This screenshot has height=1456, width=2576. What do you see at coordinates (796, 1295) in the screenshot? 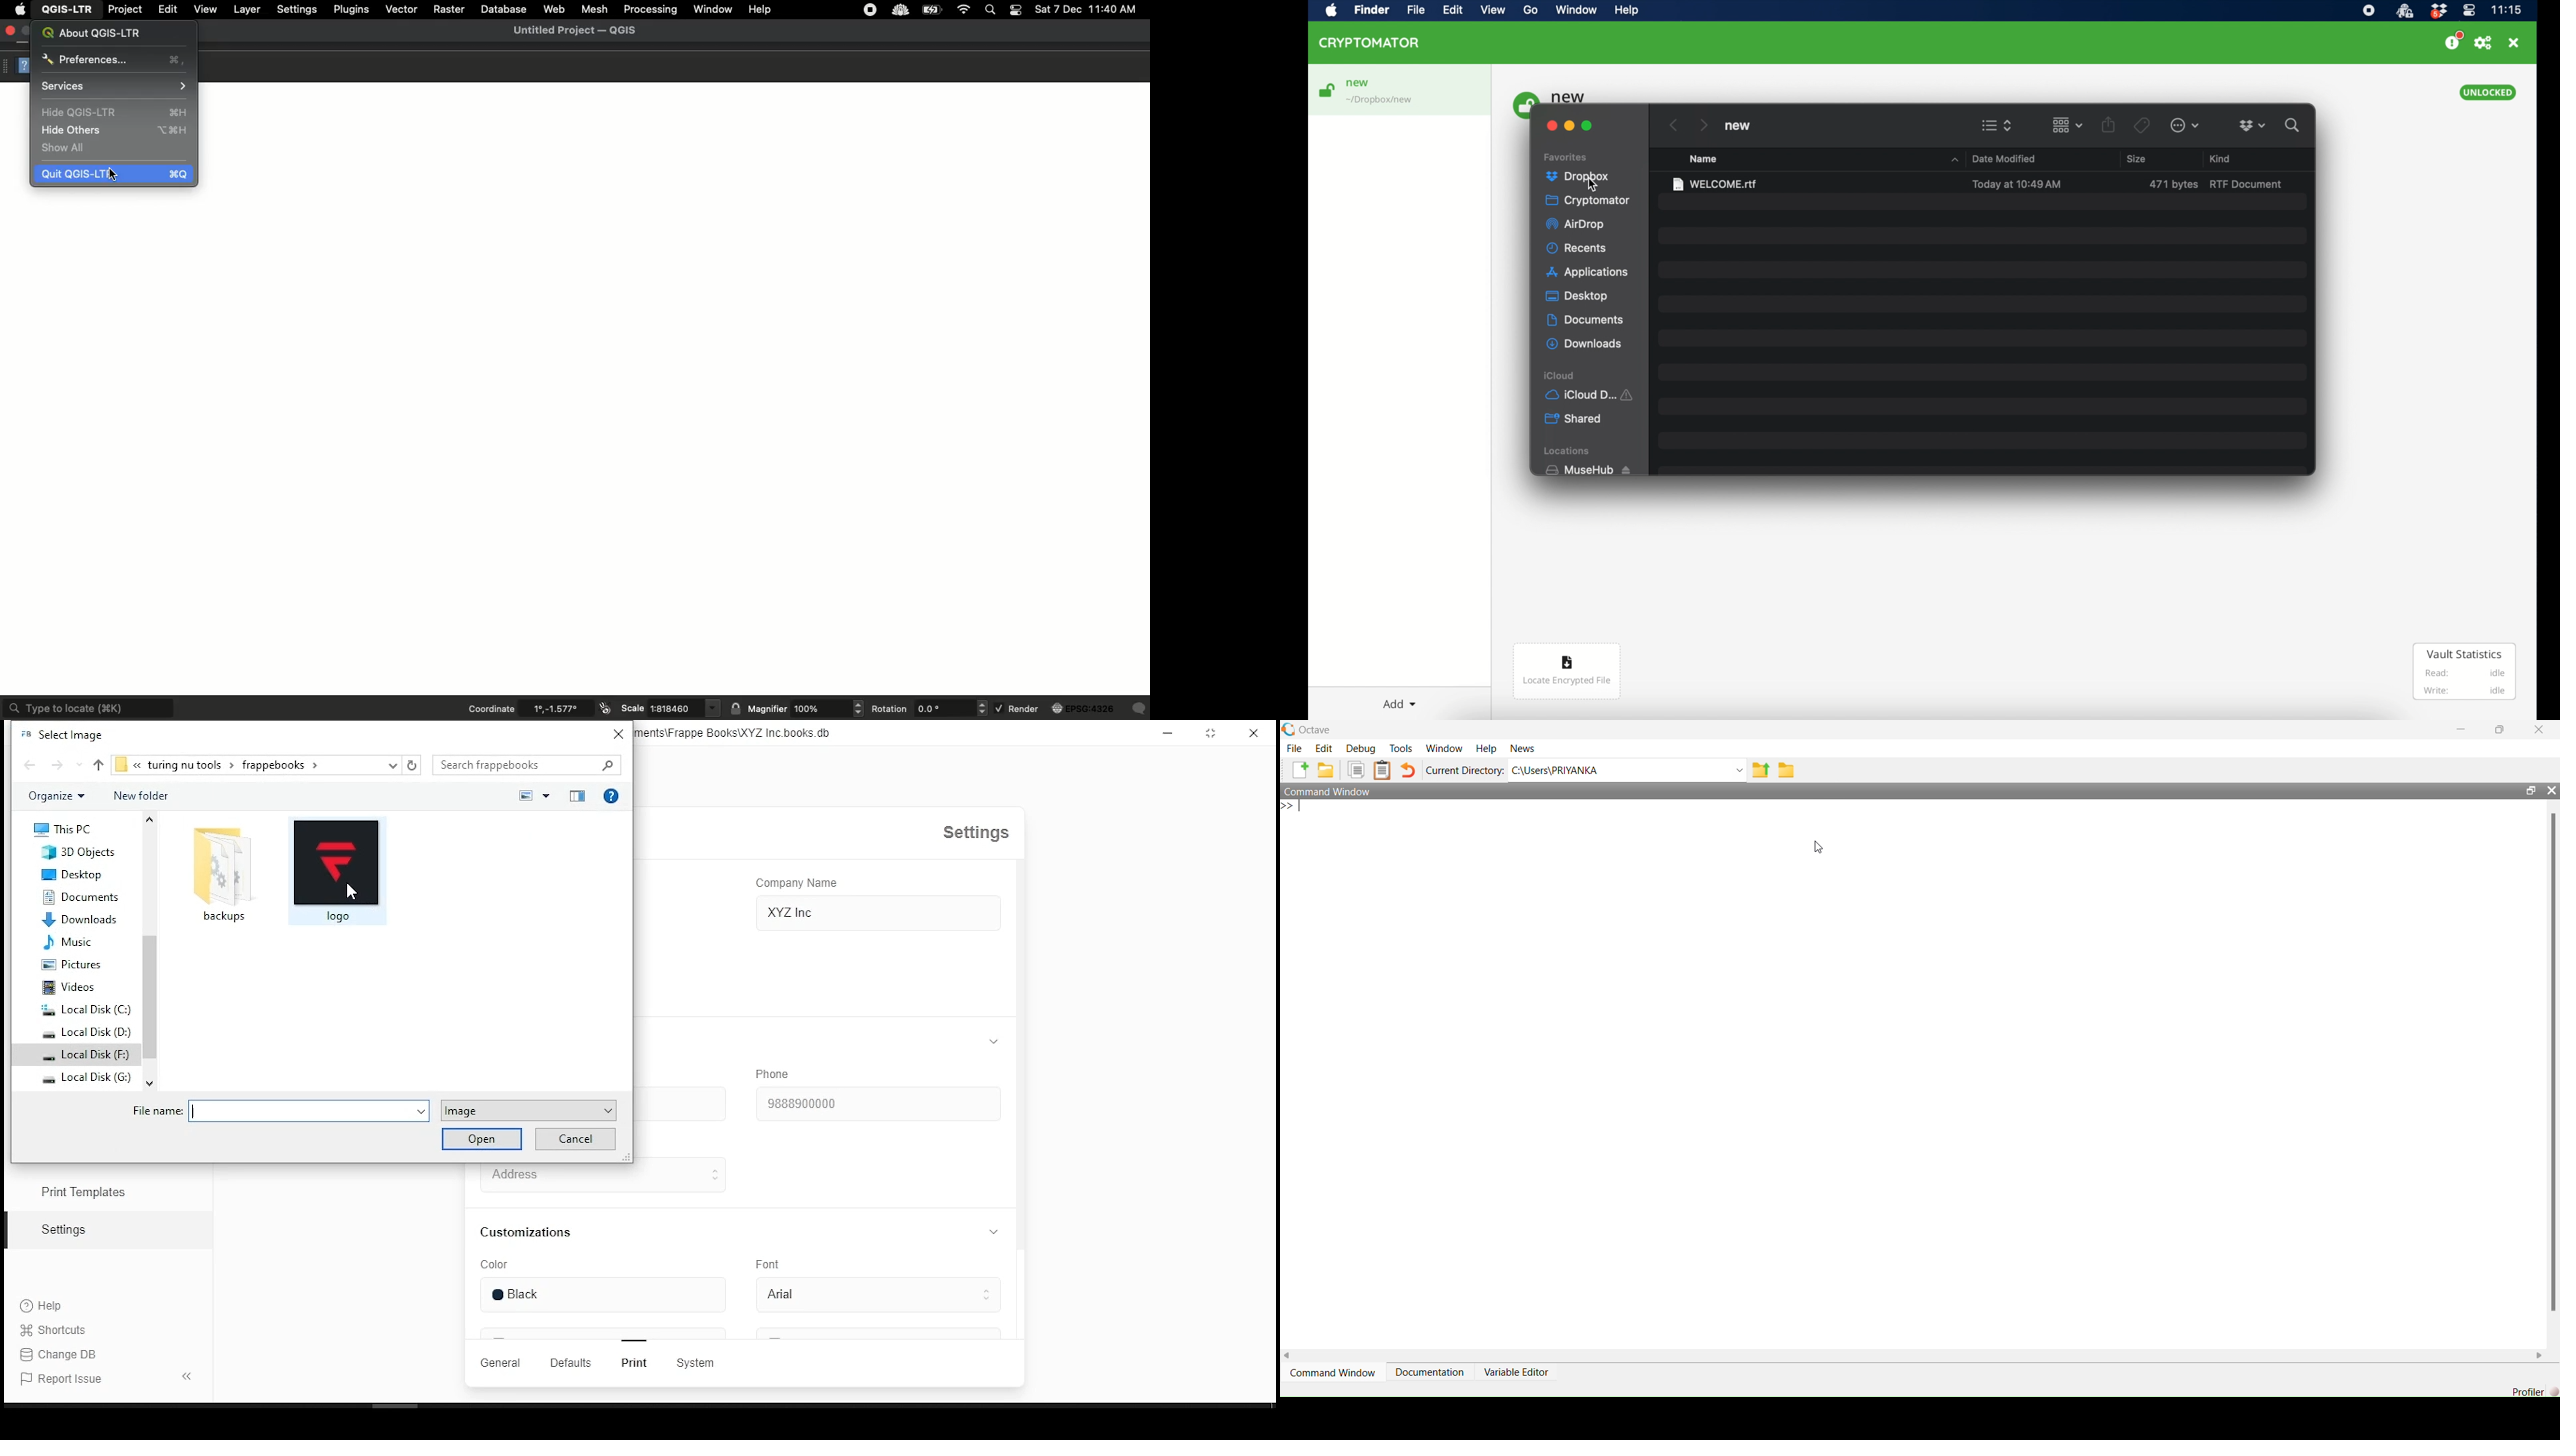
I see `arial` at bounding box center [796, 1295].